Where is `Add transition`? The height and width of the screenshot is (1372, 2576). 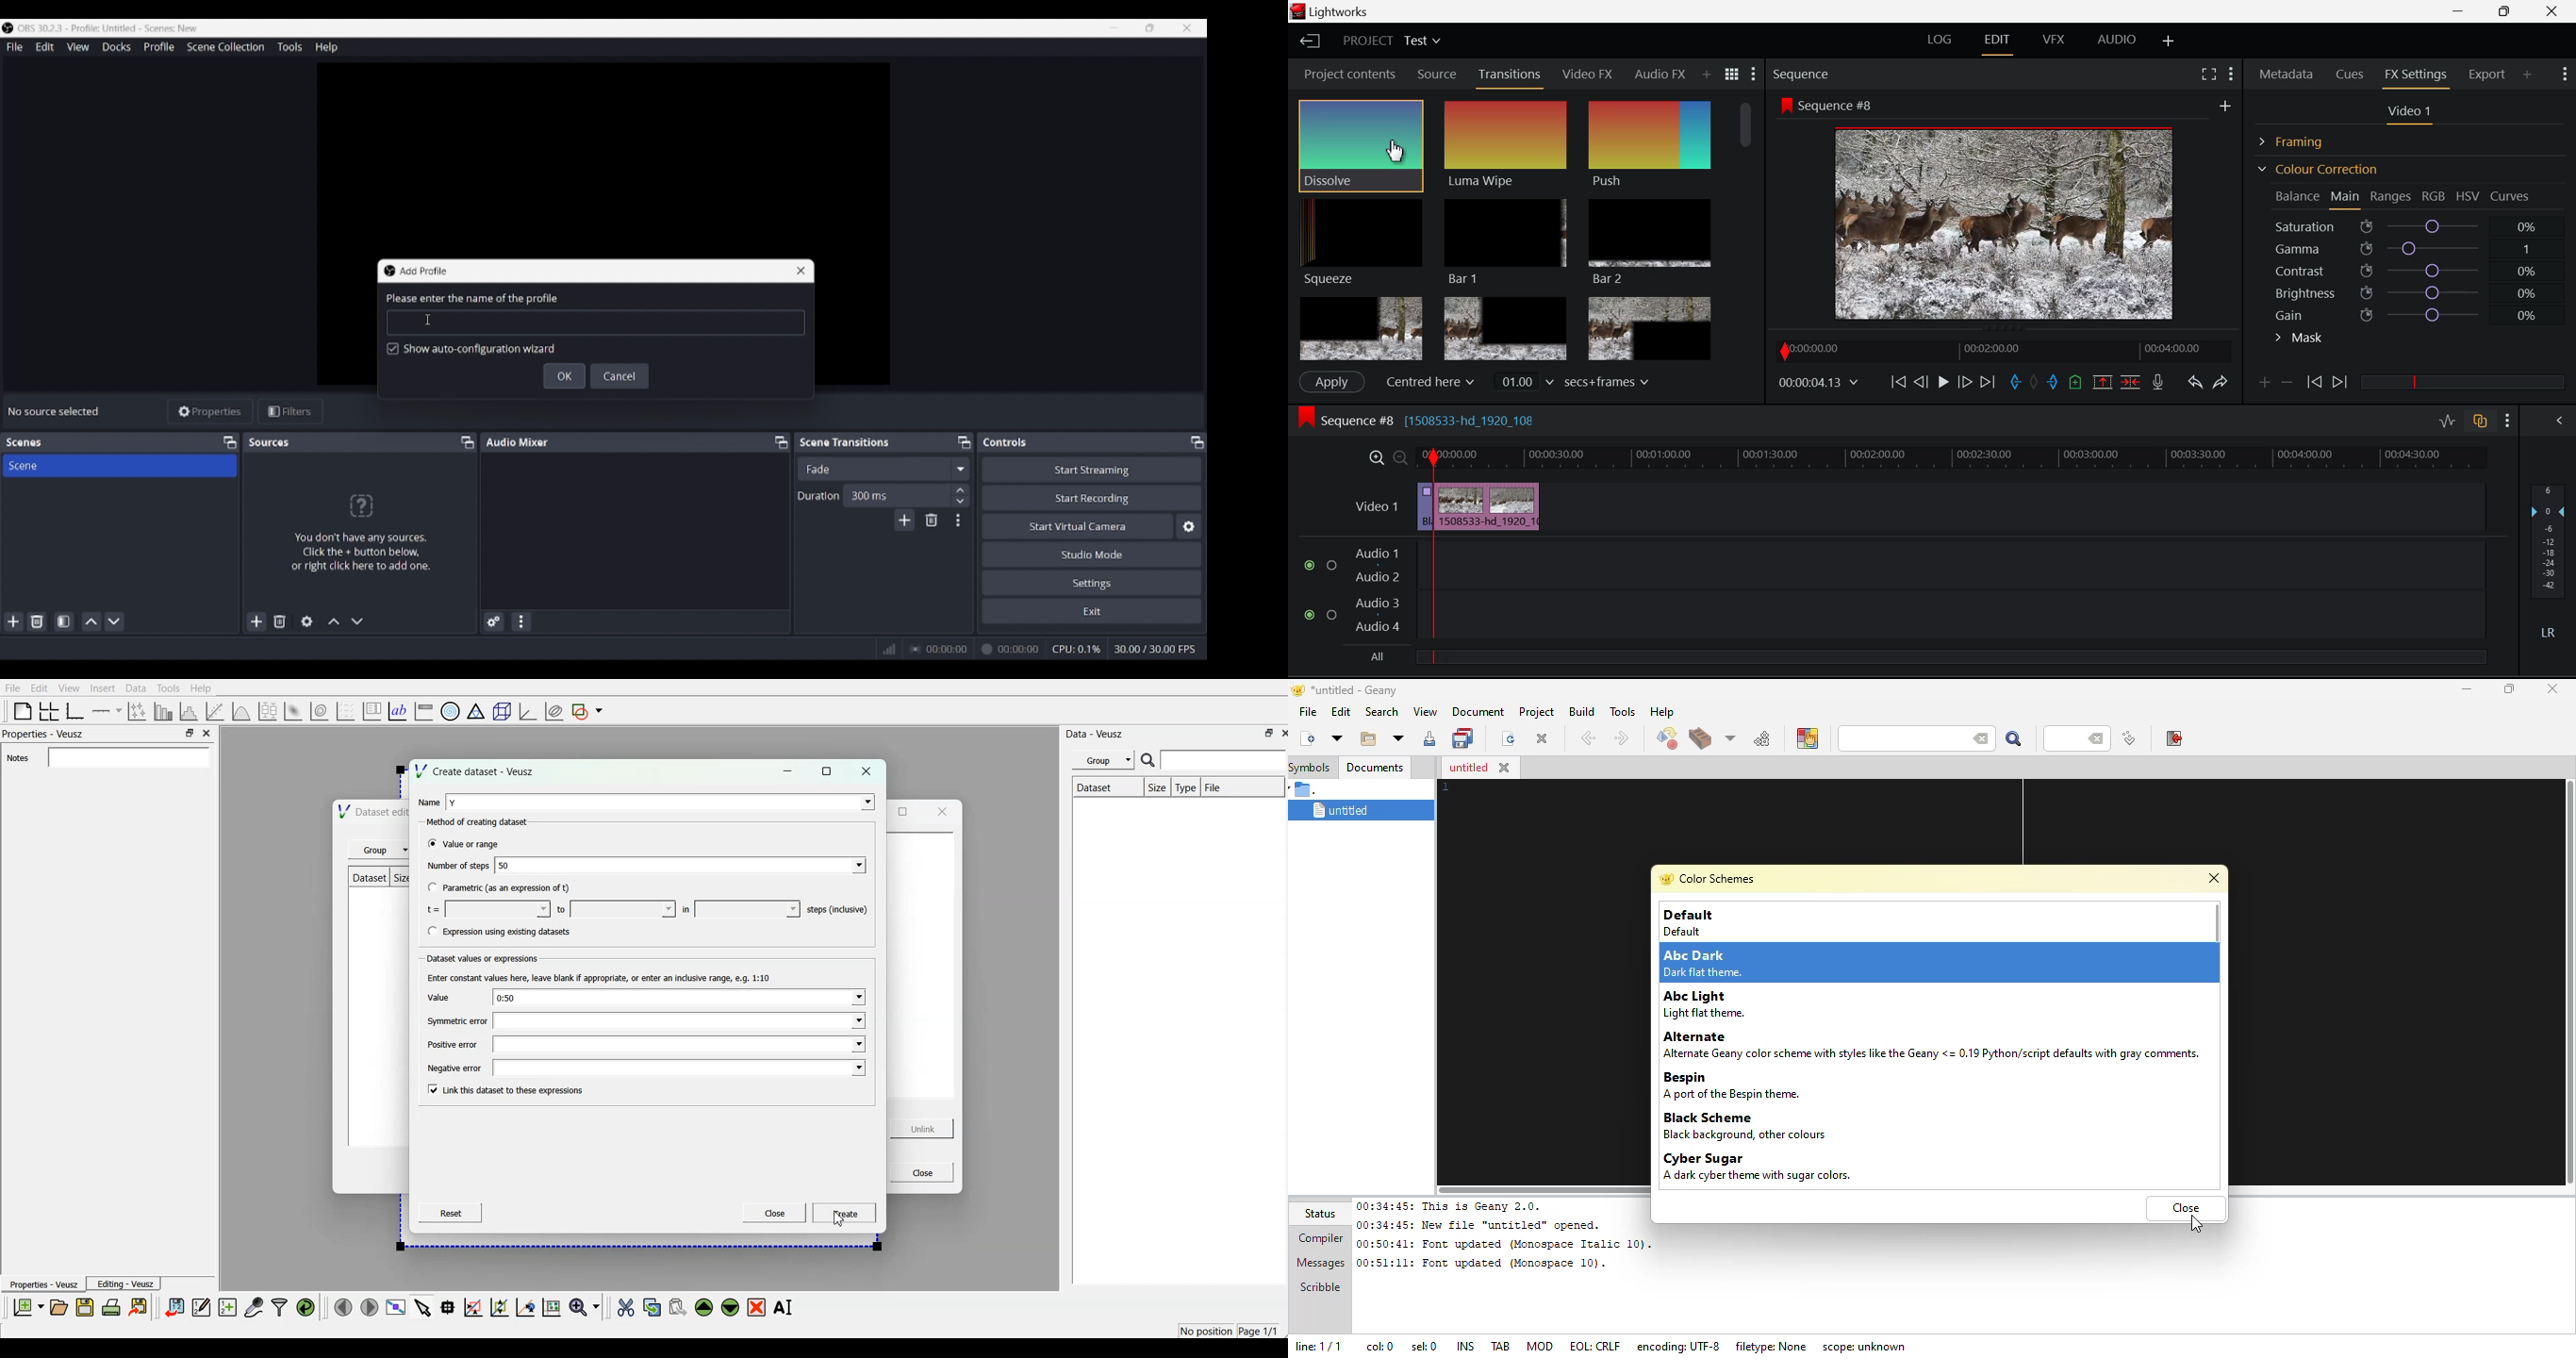 Add transition is located at coordinates (904, 520).